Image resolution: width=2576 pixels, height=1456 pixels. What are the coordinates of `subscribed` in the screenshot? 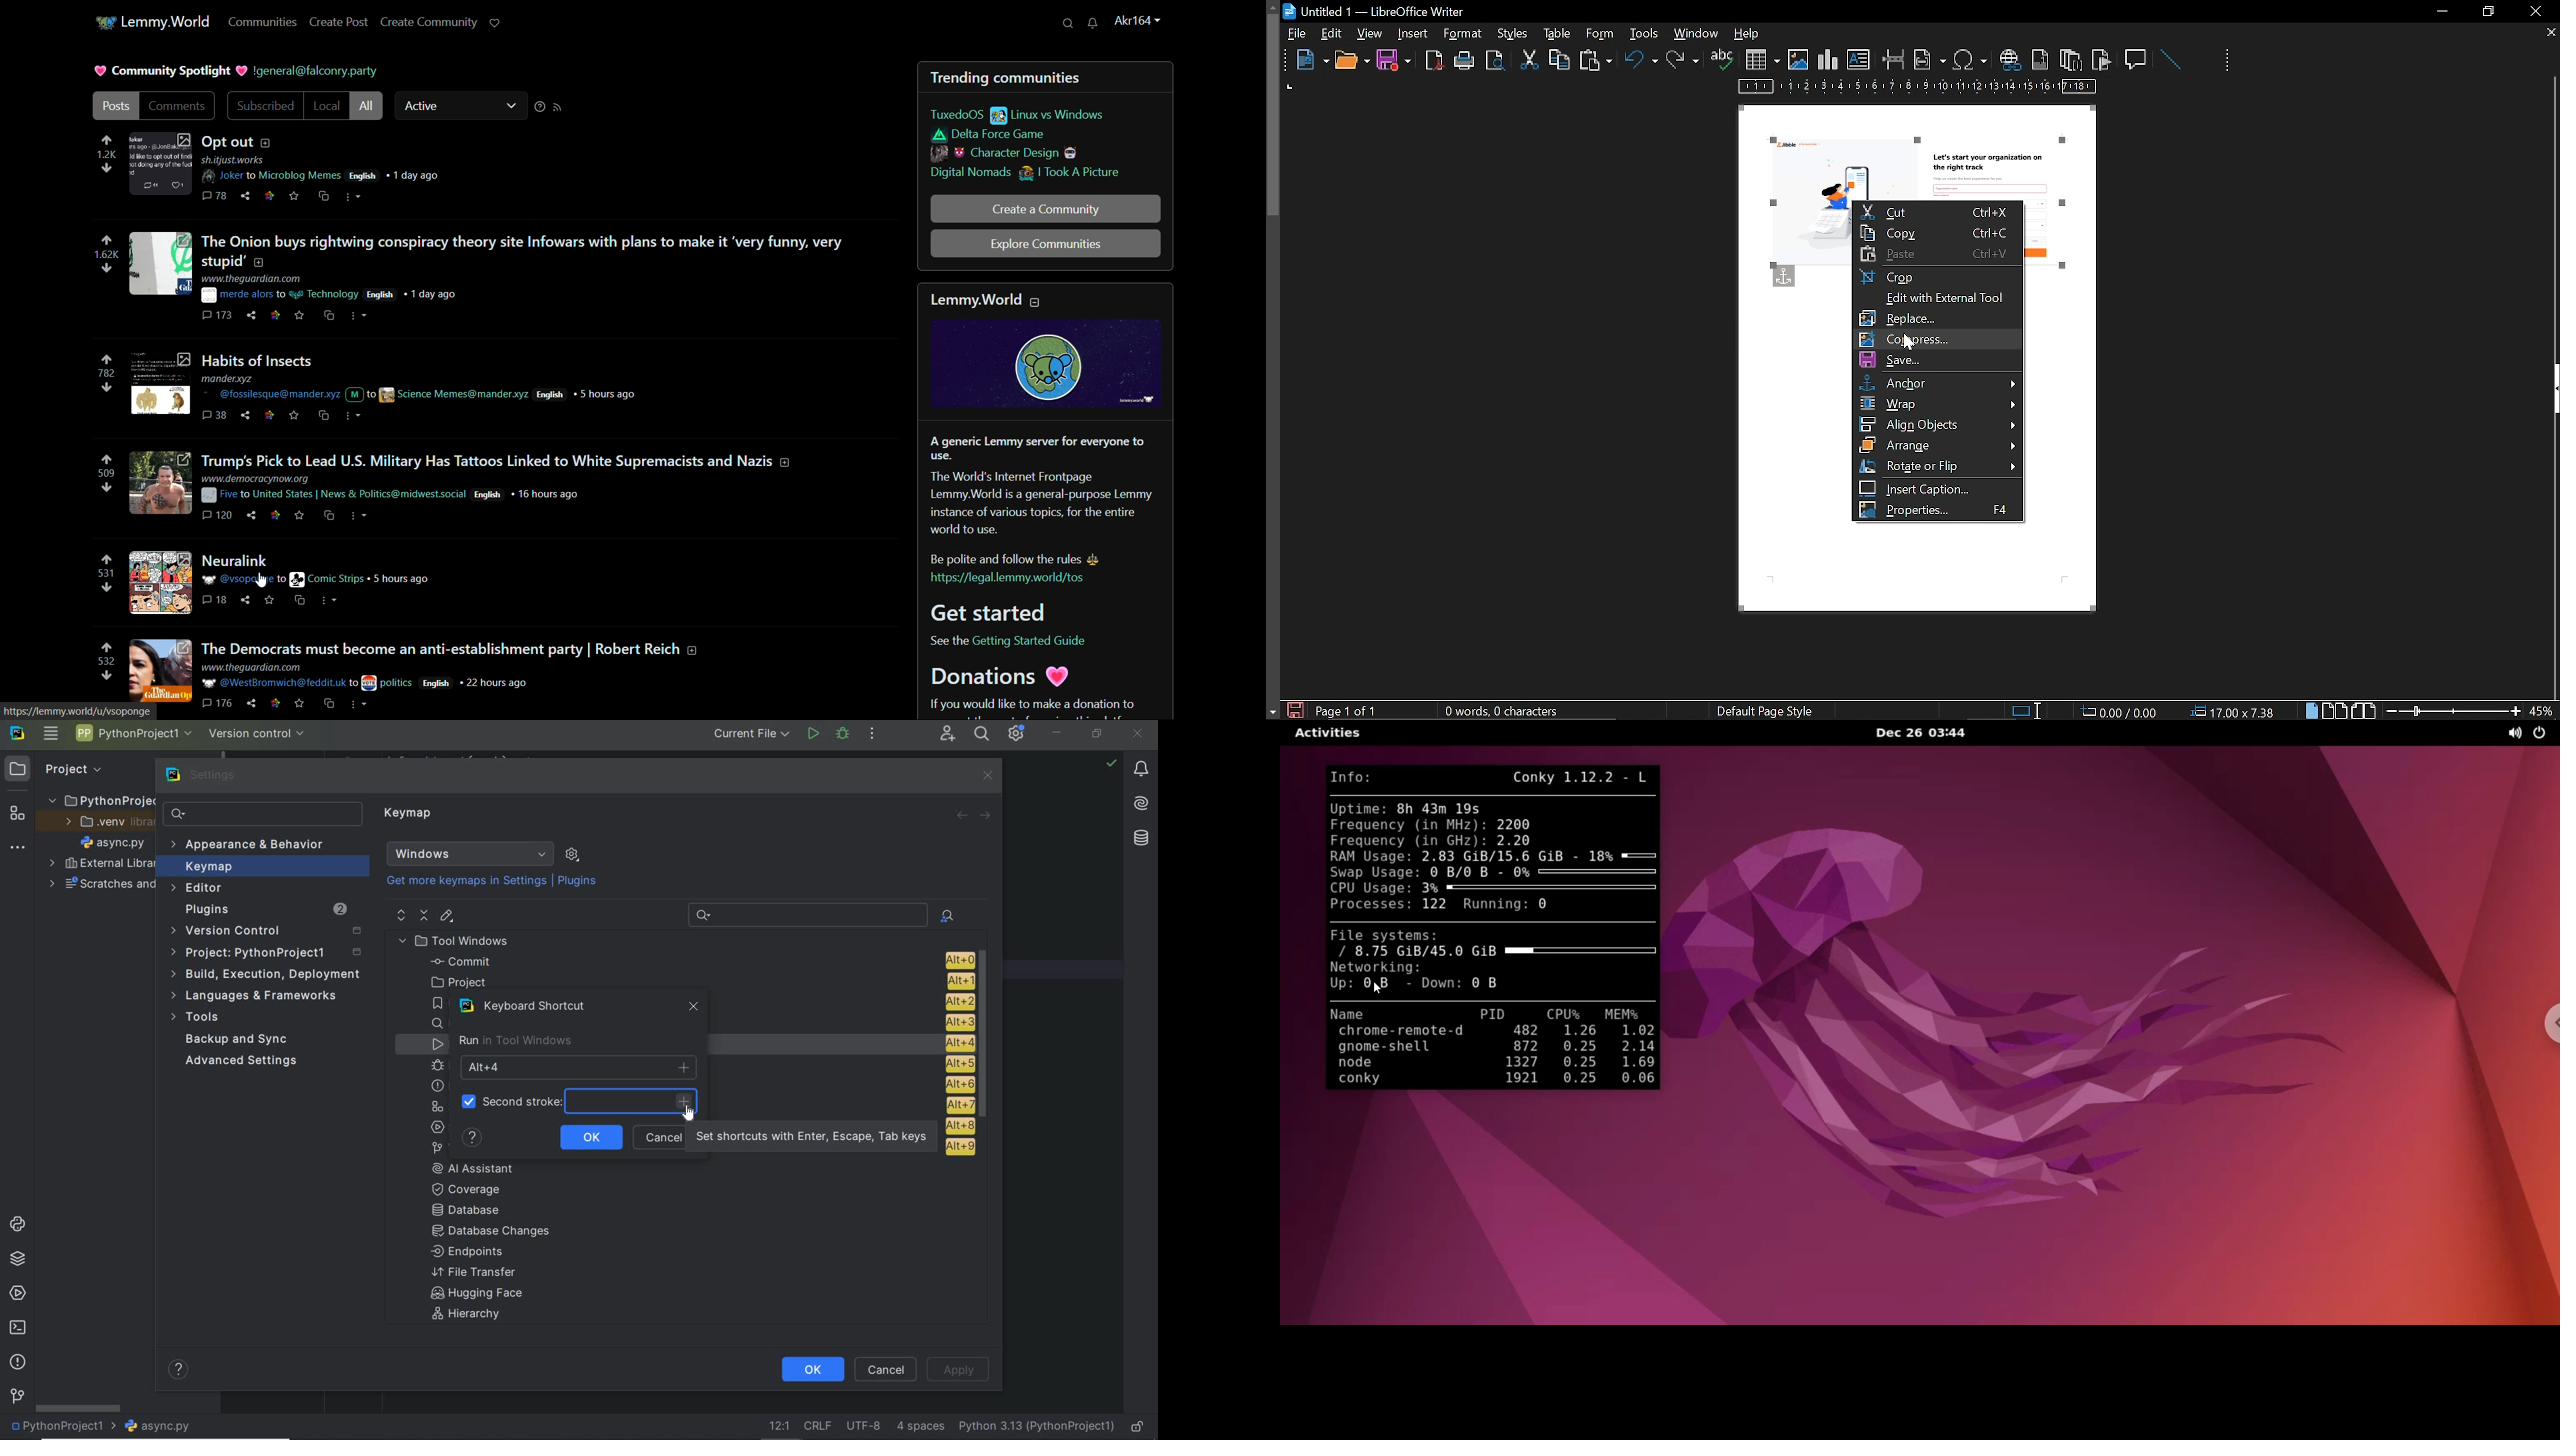 It's located at (265, 106).